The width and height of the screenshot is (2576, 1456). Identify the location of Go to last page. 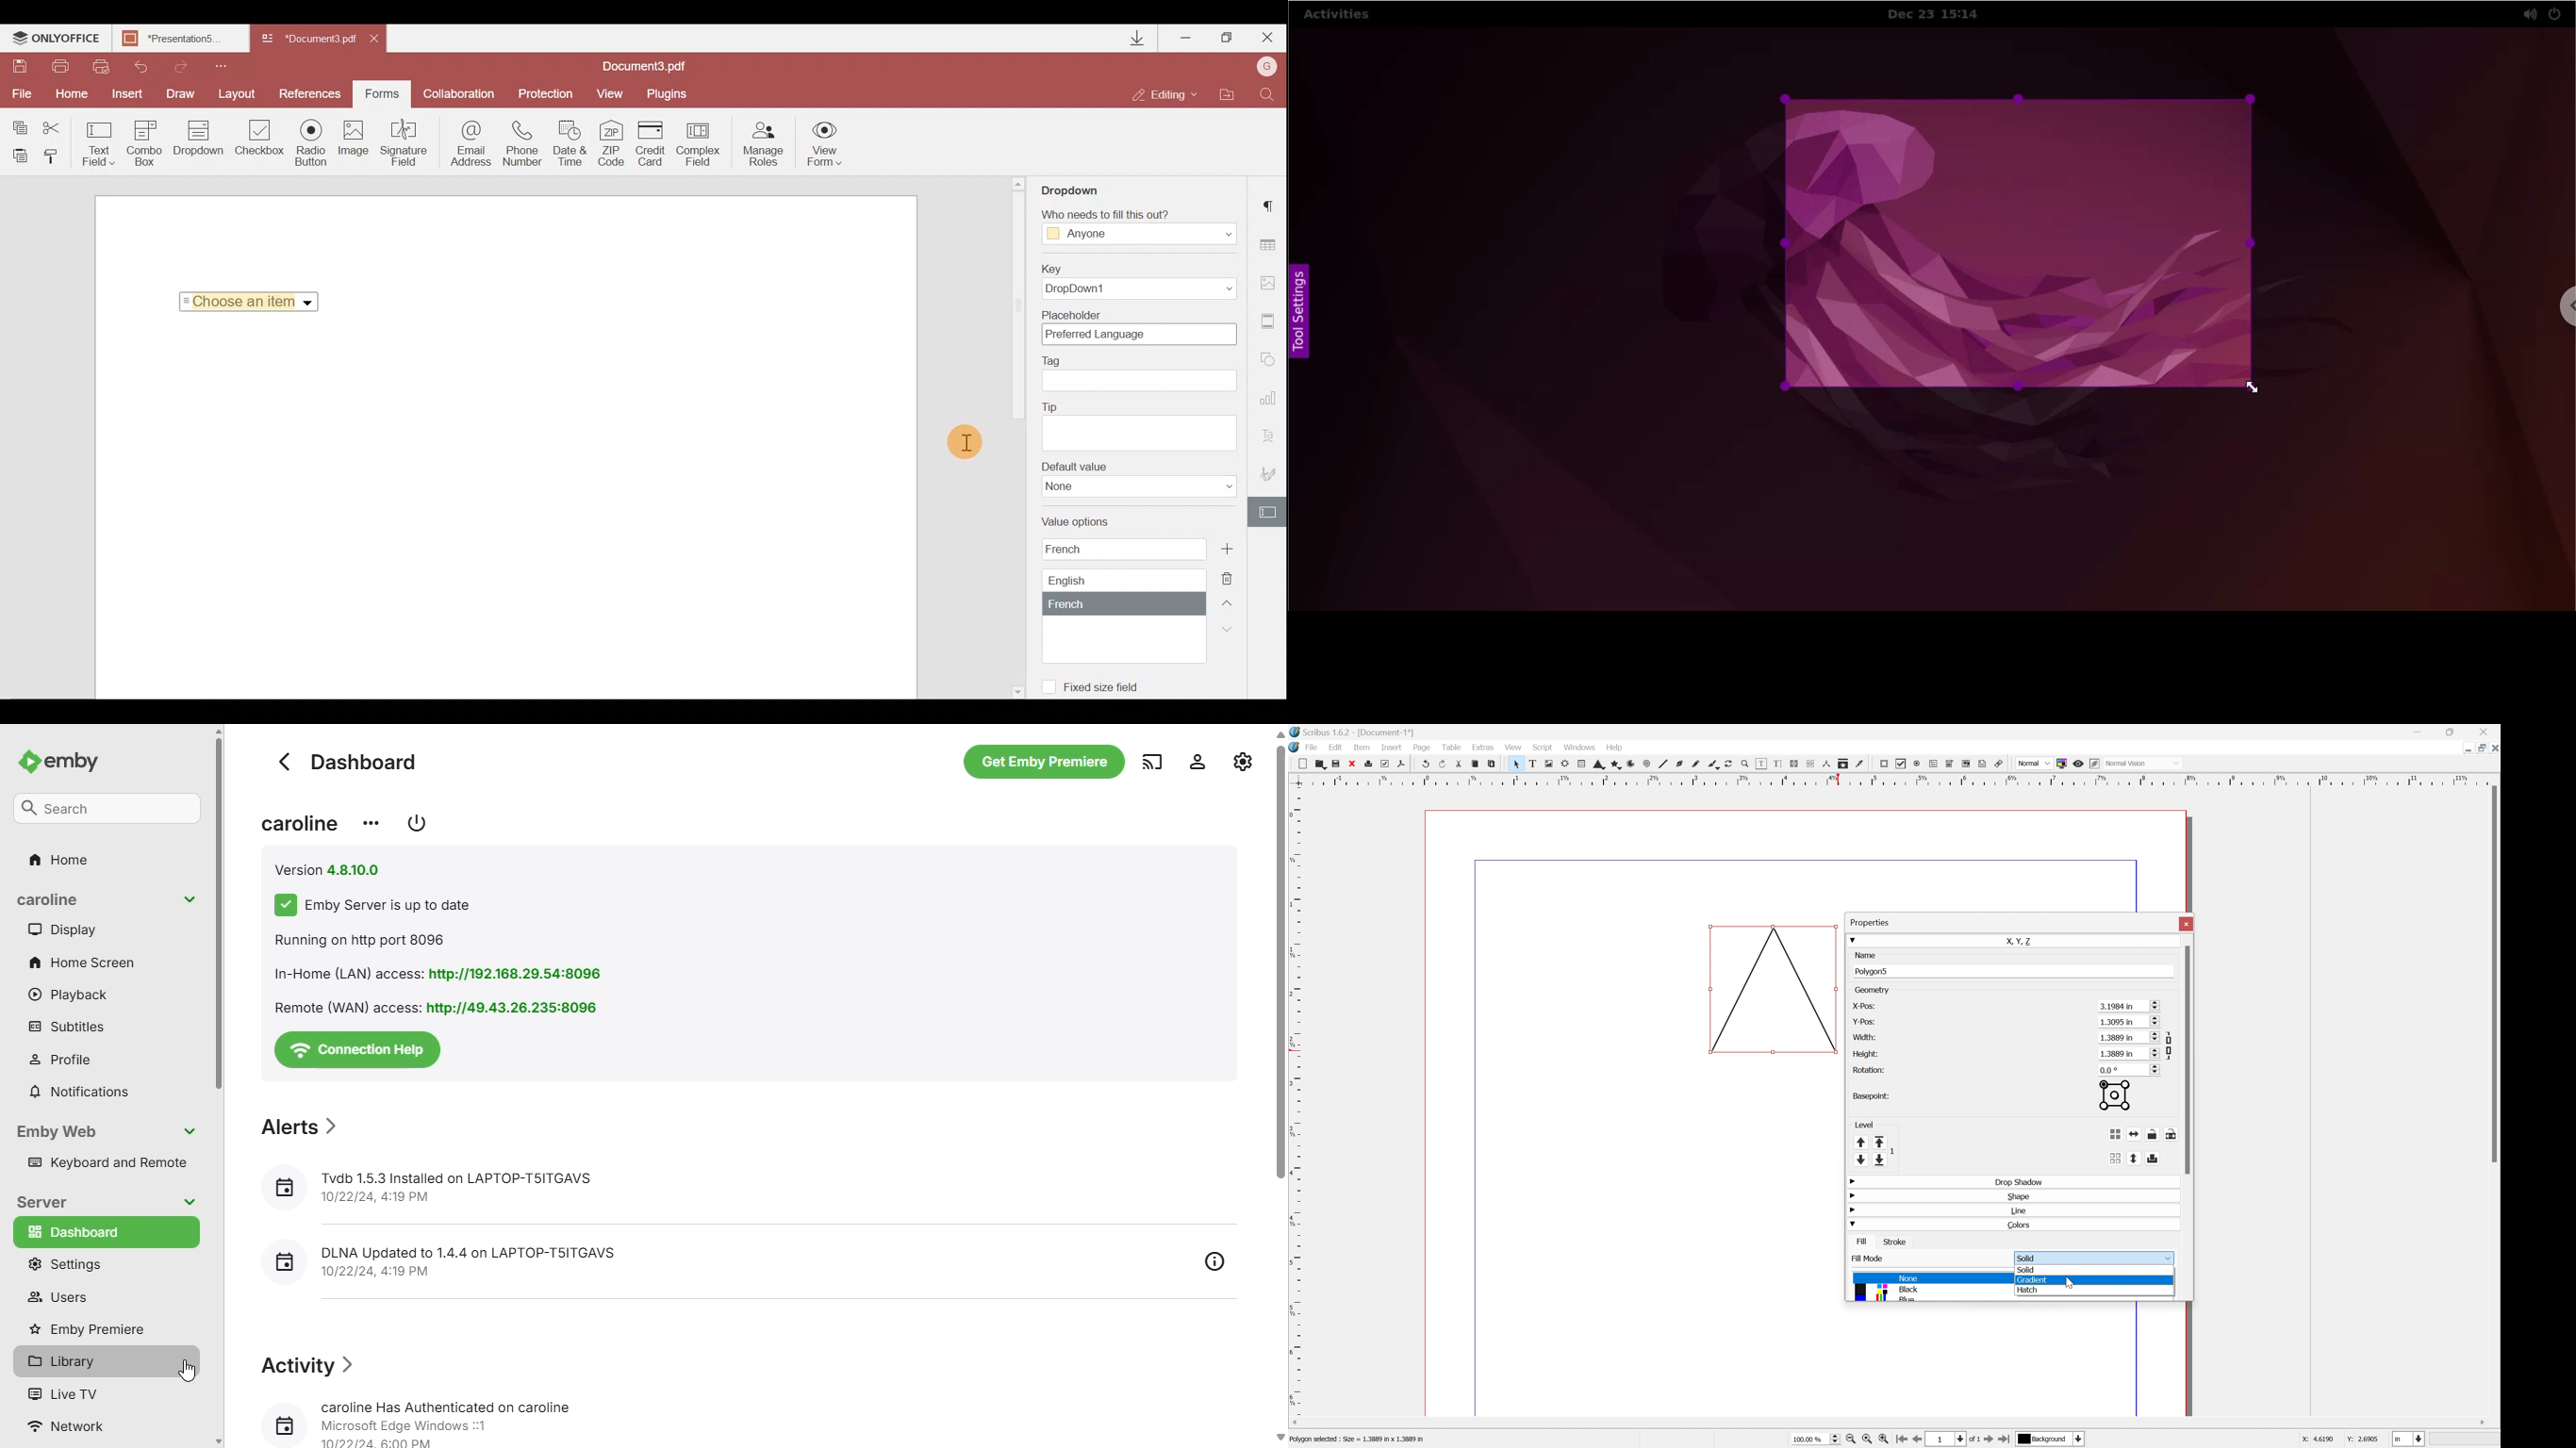
(2006, 1440).